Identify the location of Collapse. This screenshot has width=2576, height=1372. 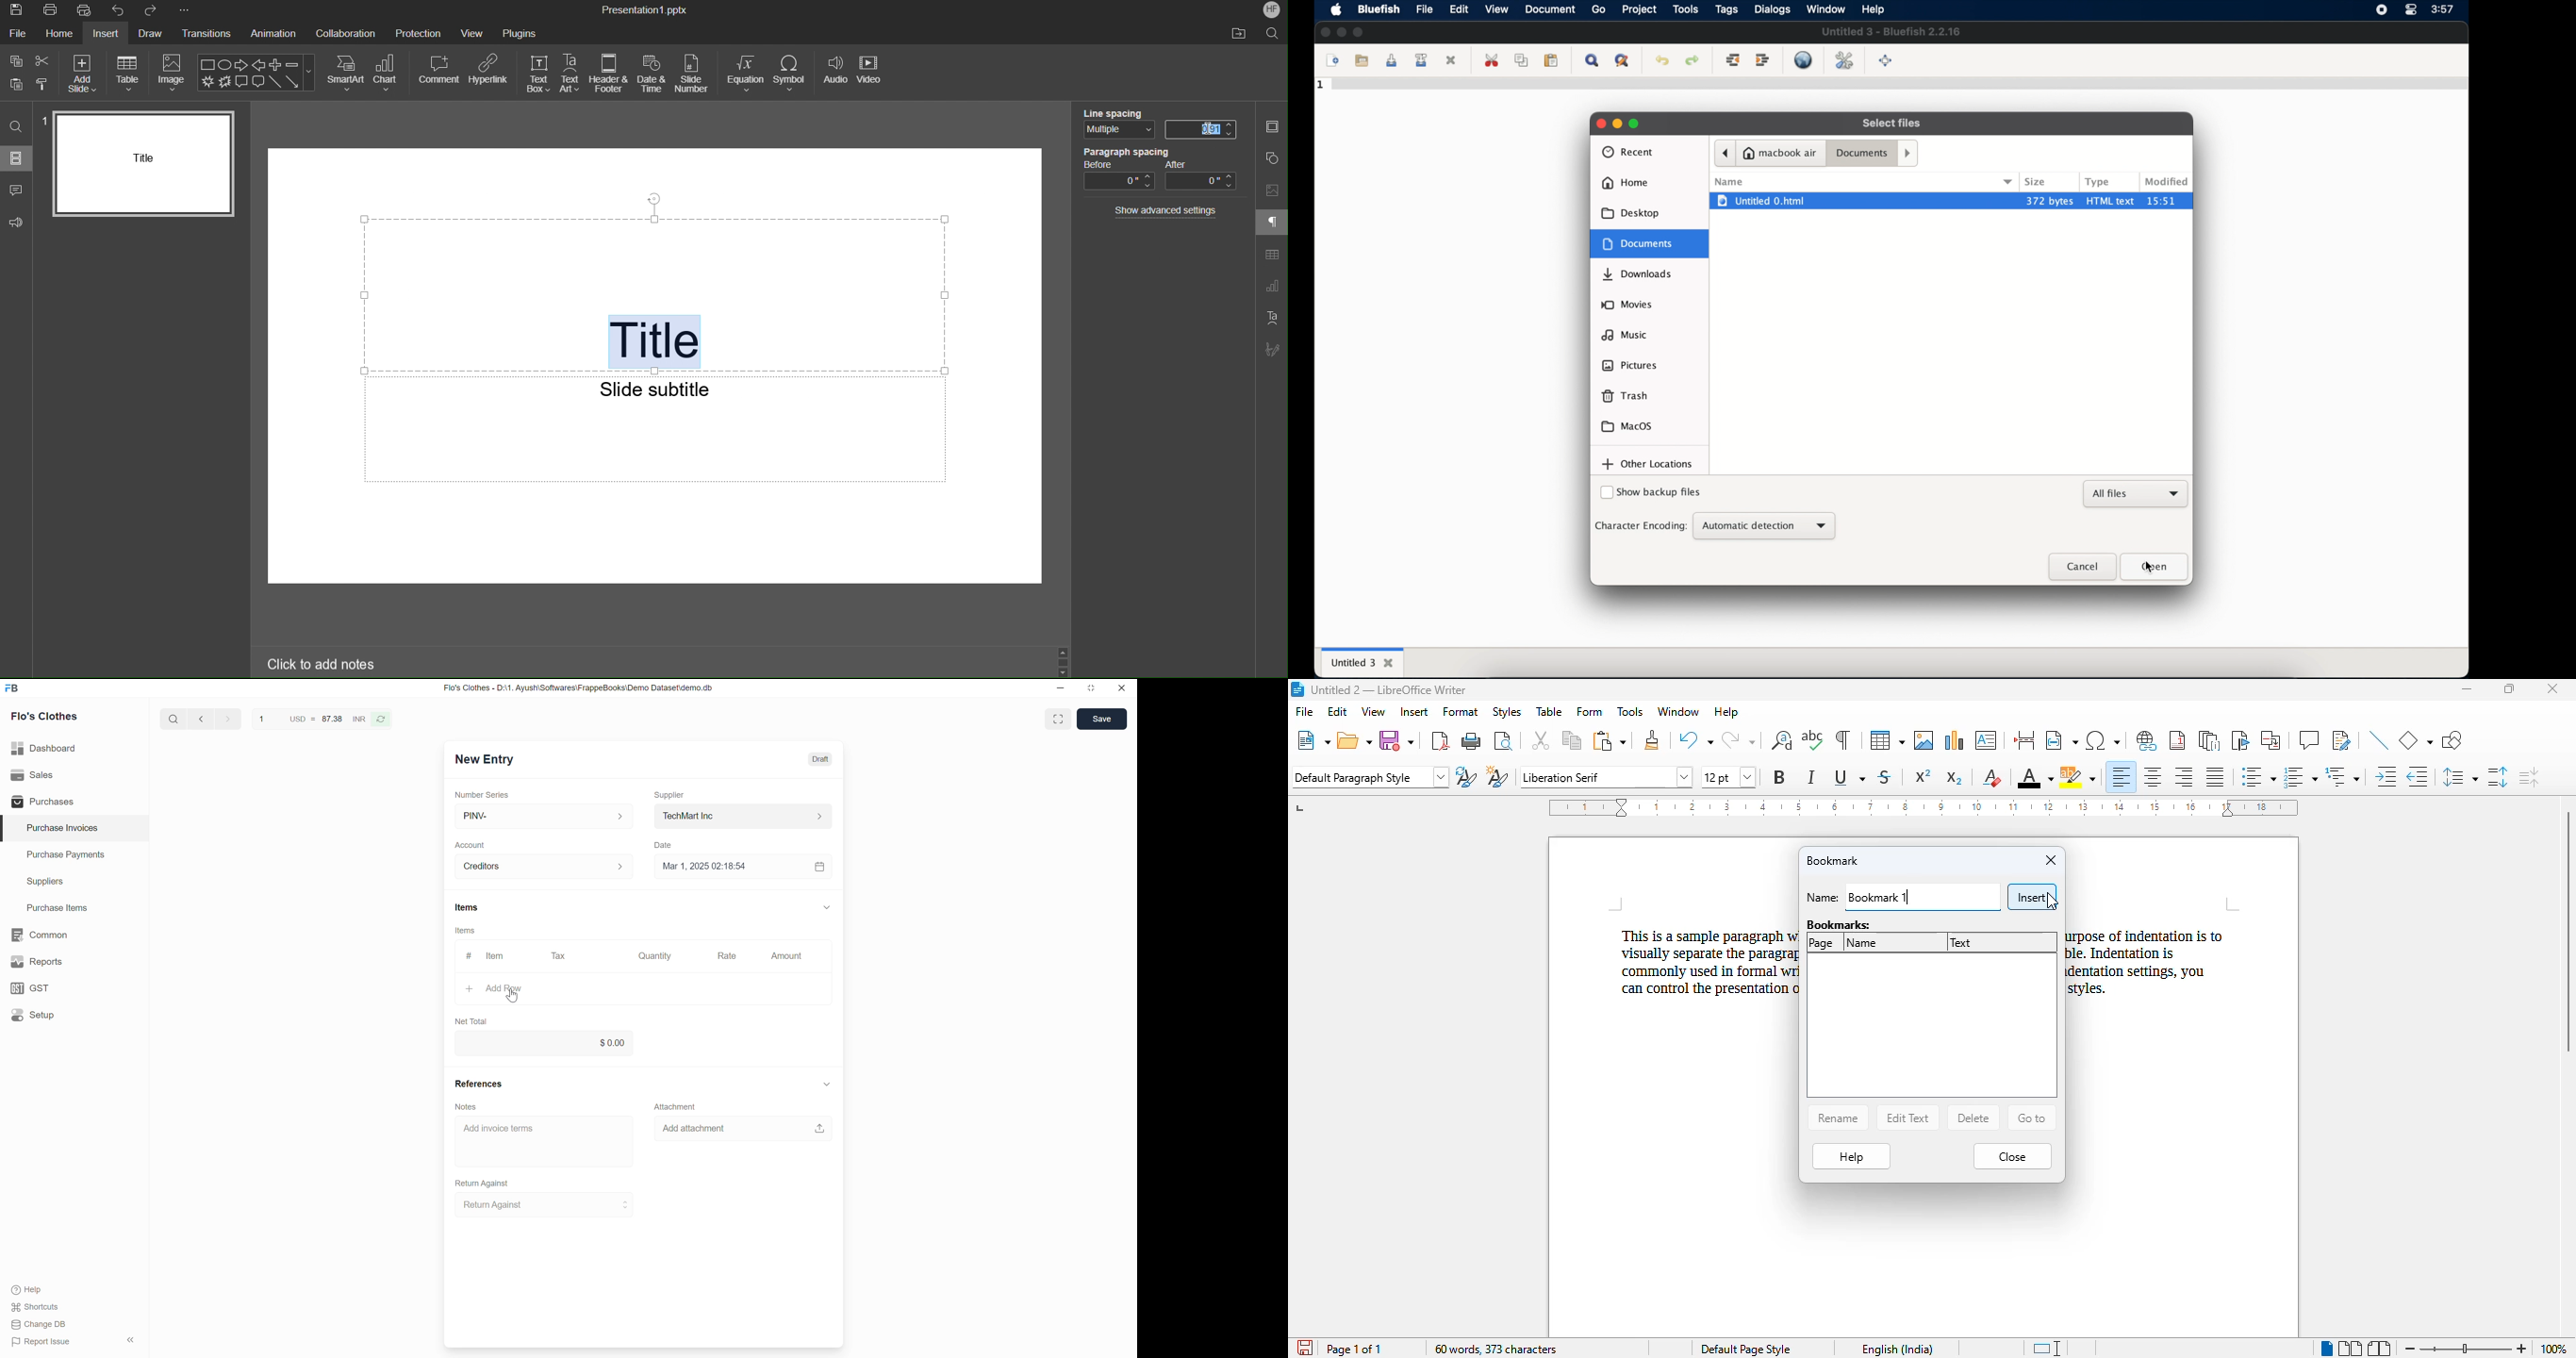
(130, 1340).